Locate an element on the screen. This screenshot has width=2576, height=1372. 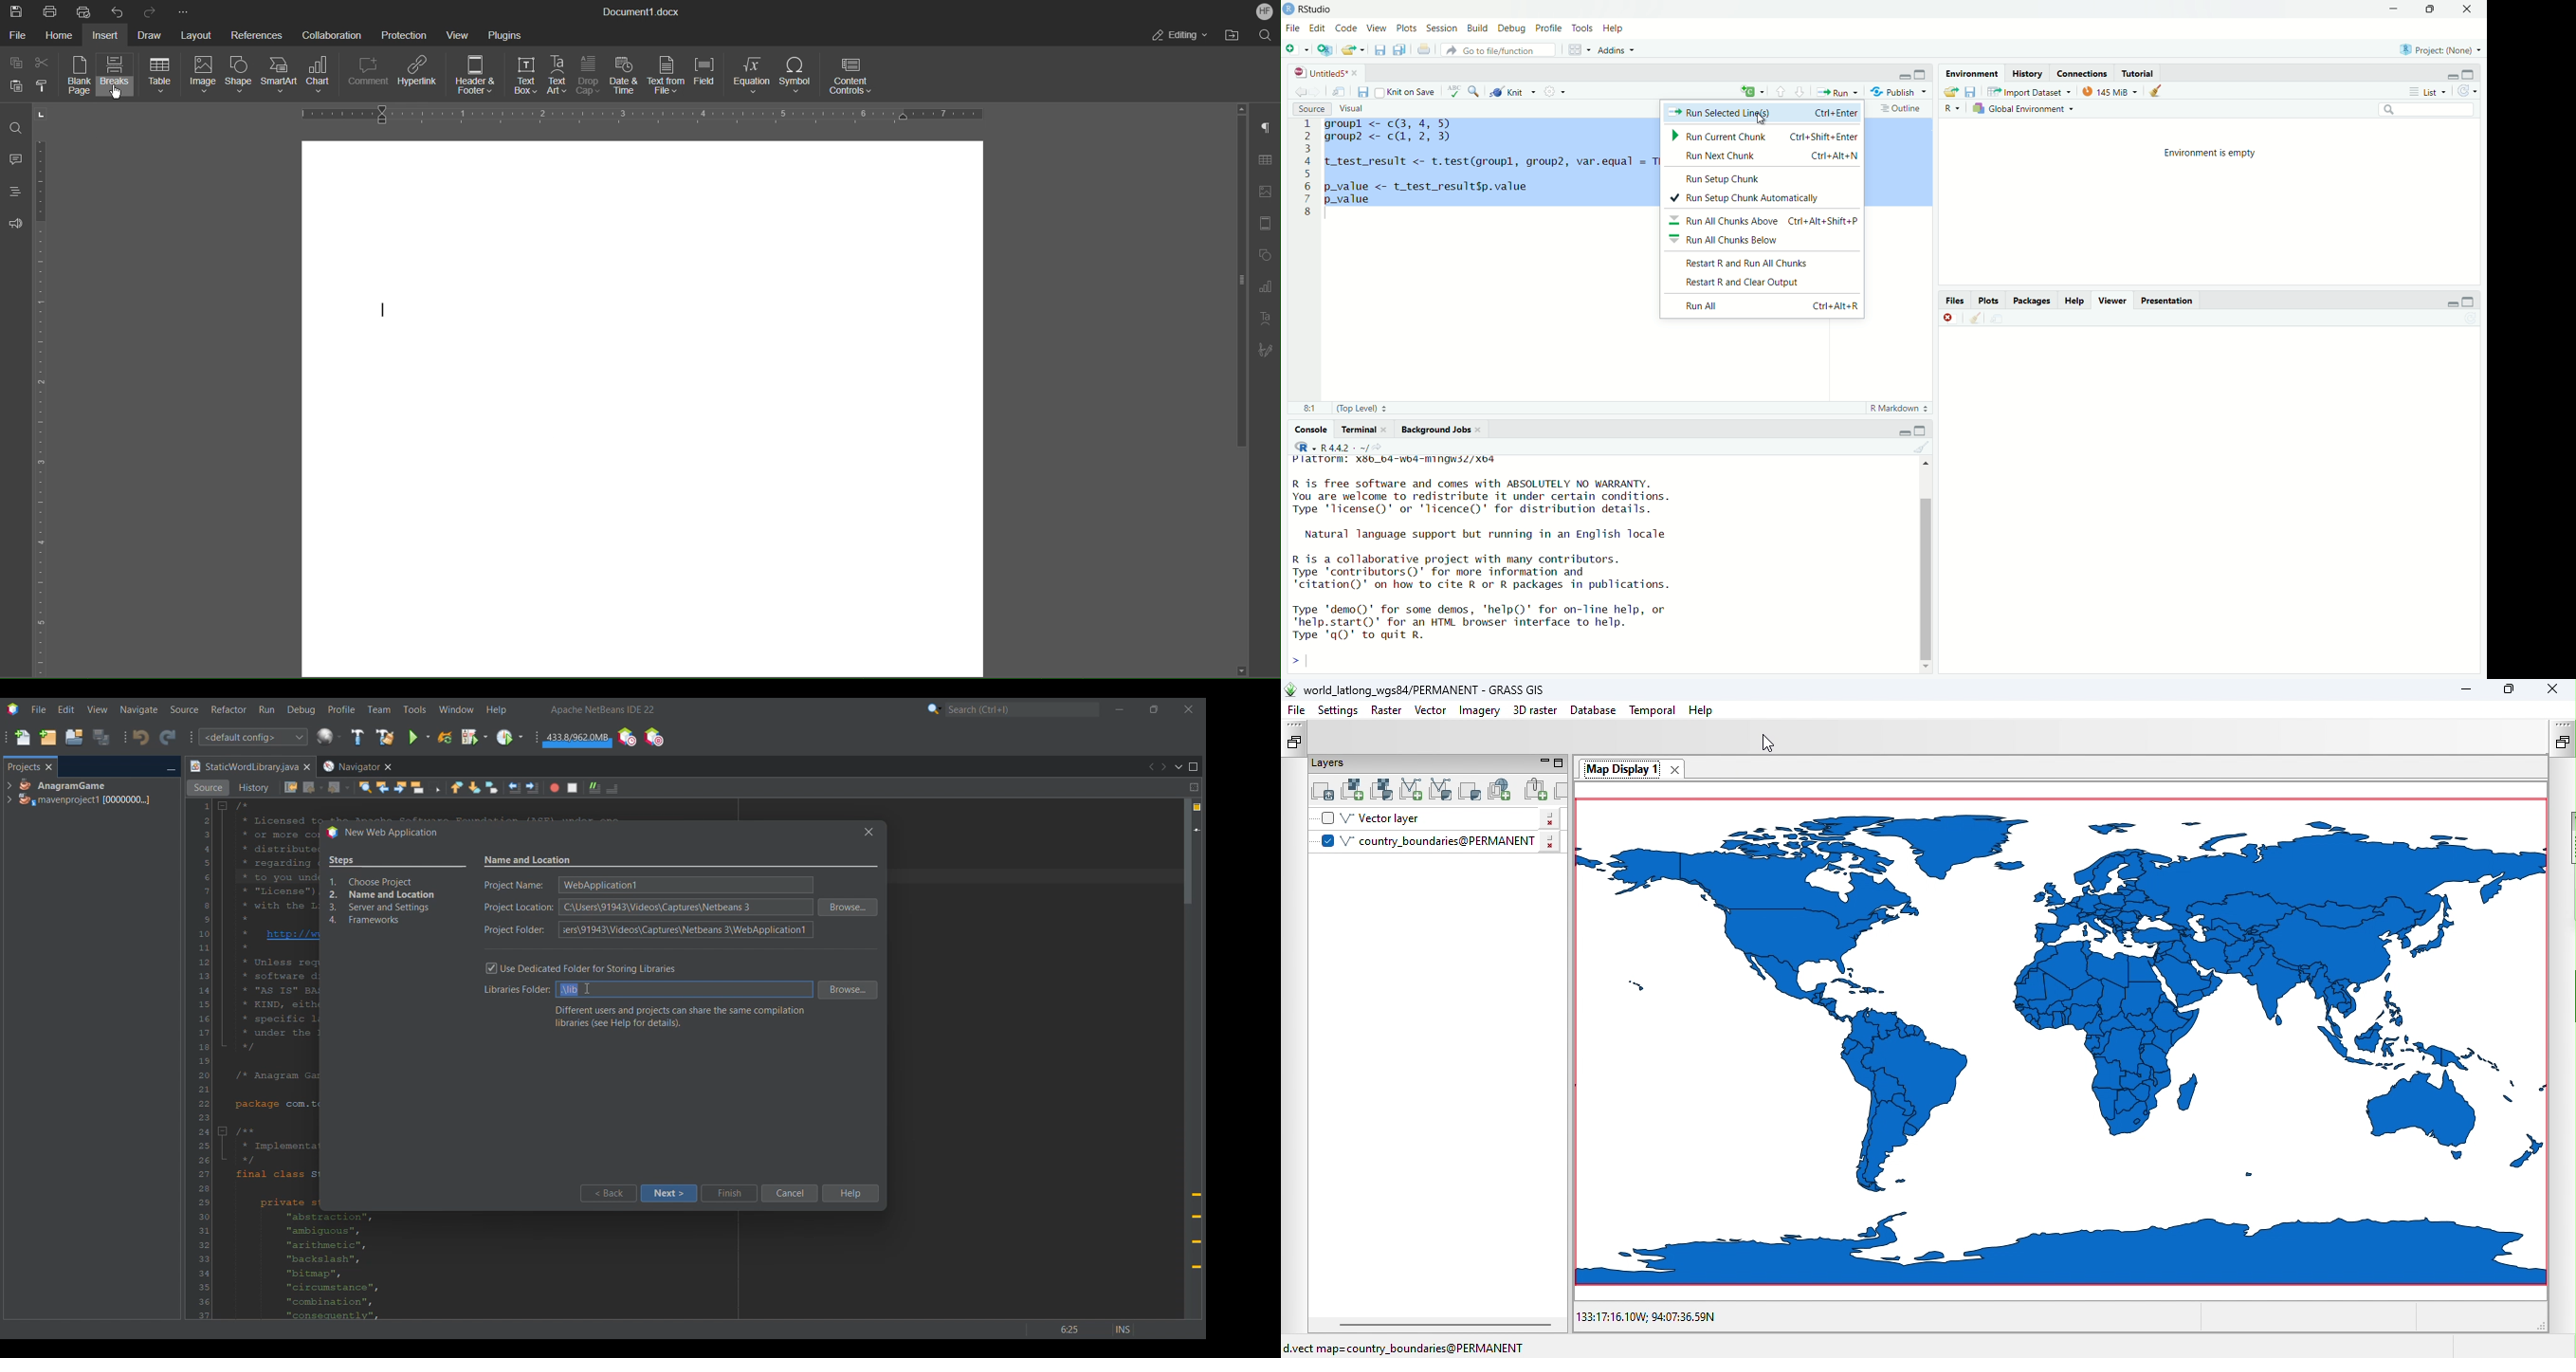
Background Jobs is located at coordinates (1441, 431).